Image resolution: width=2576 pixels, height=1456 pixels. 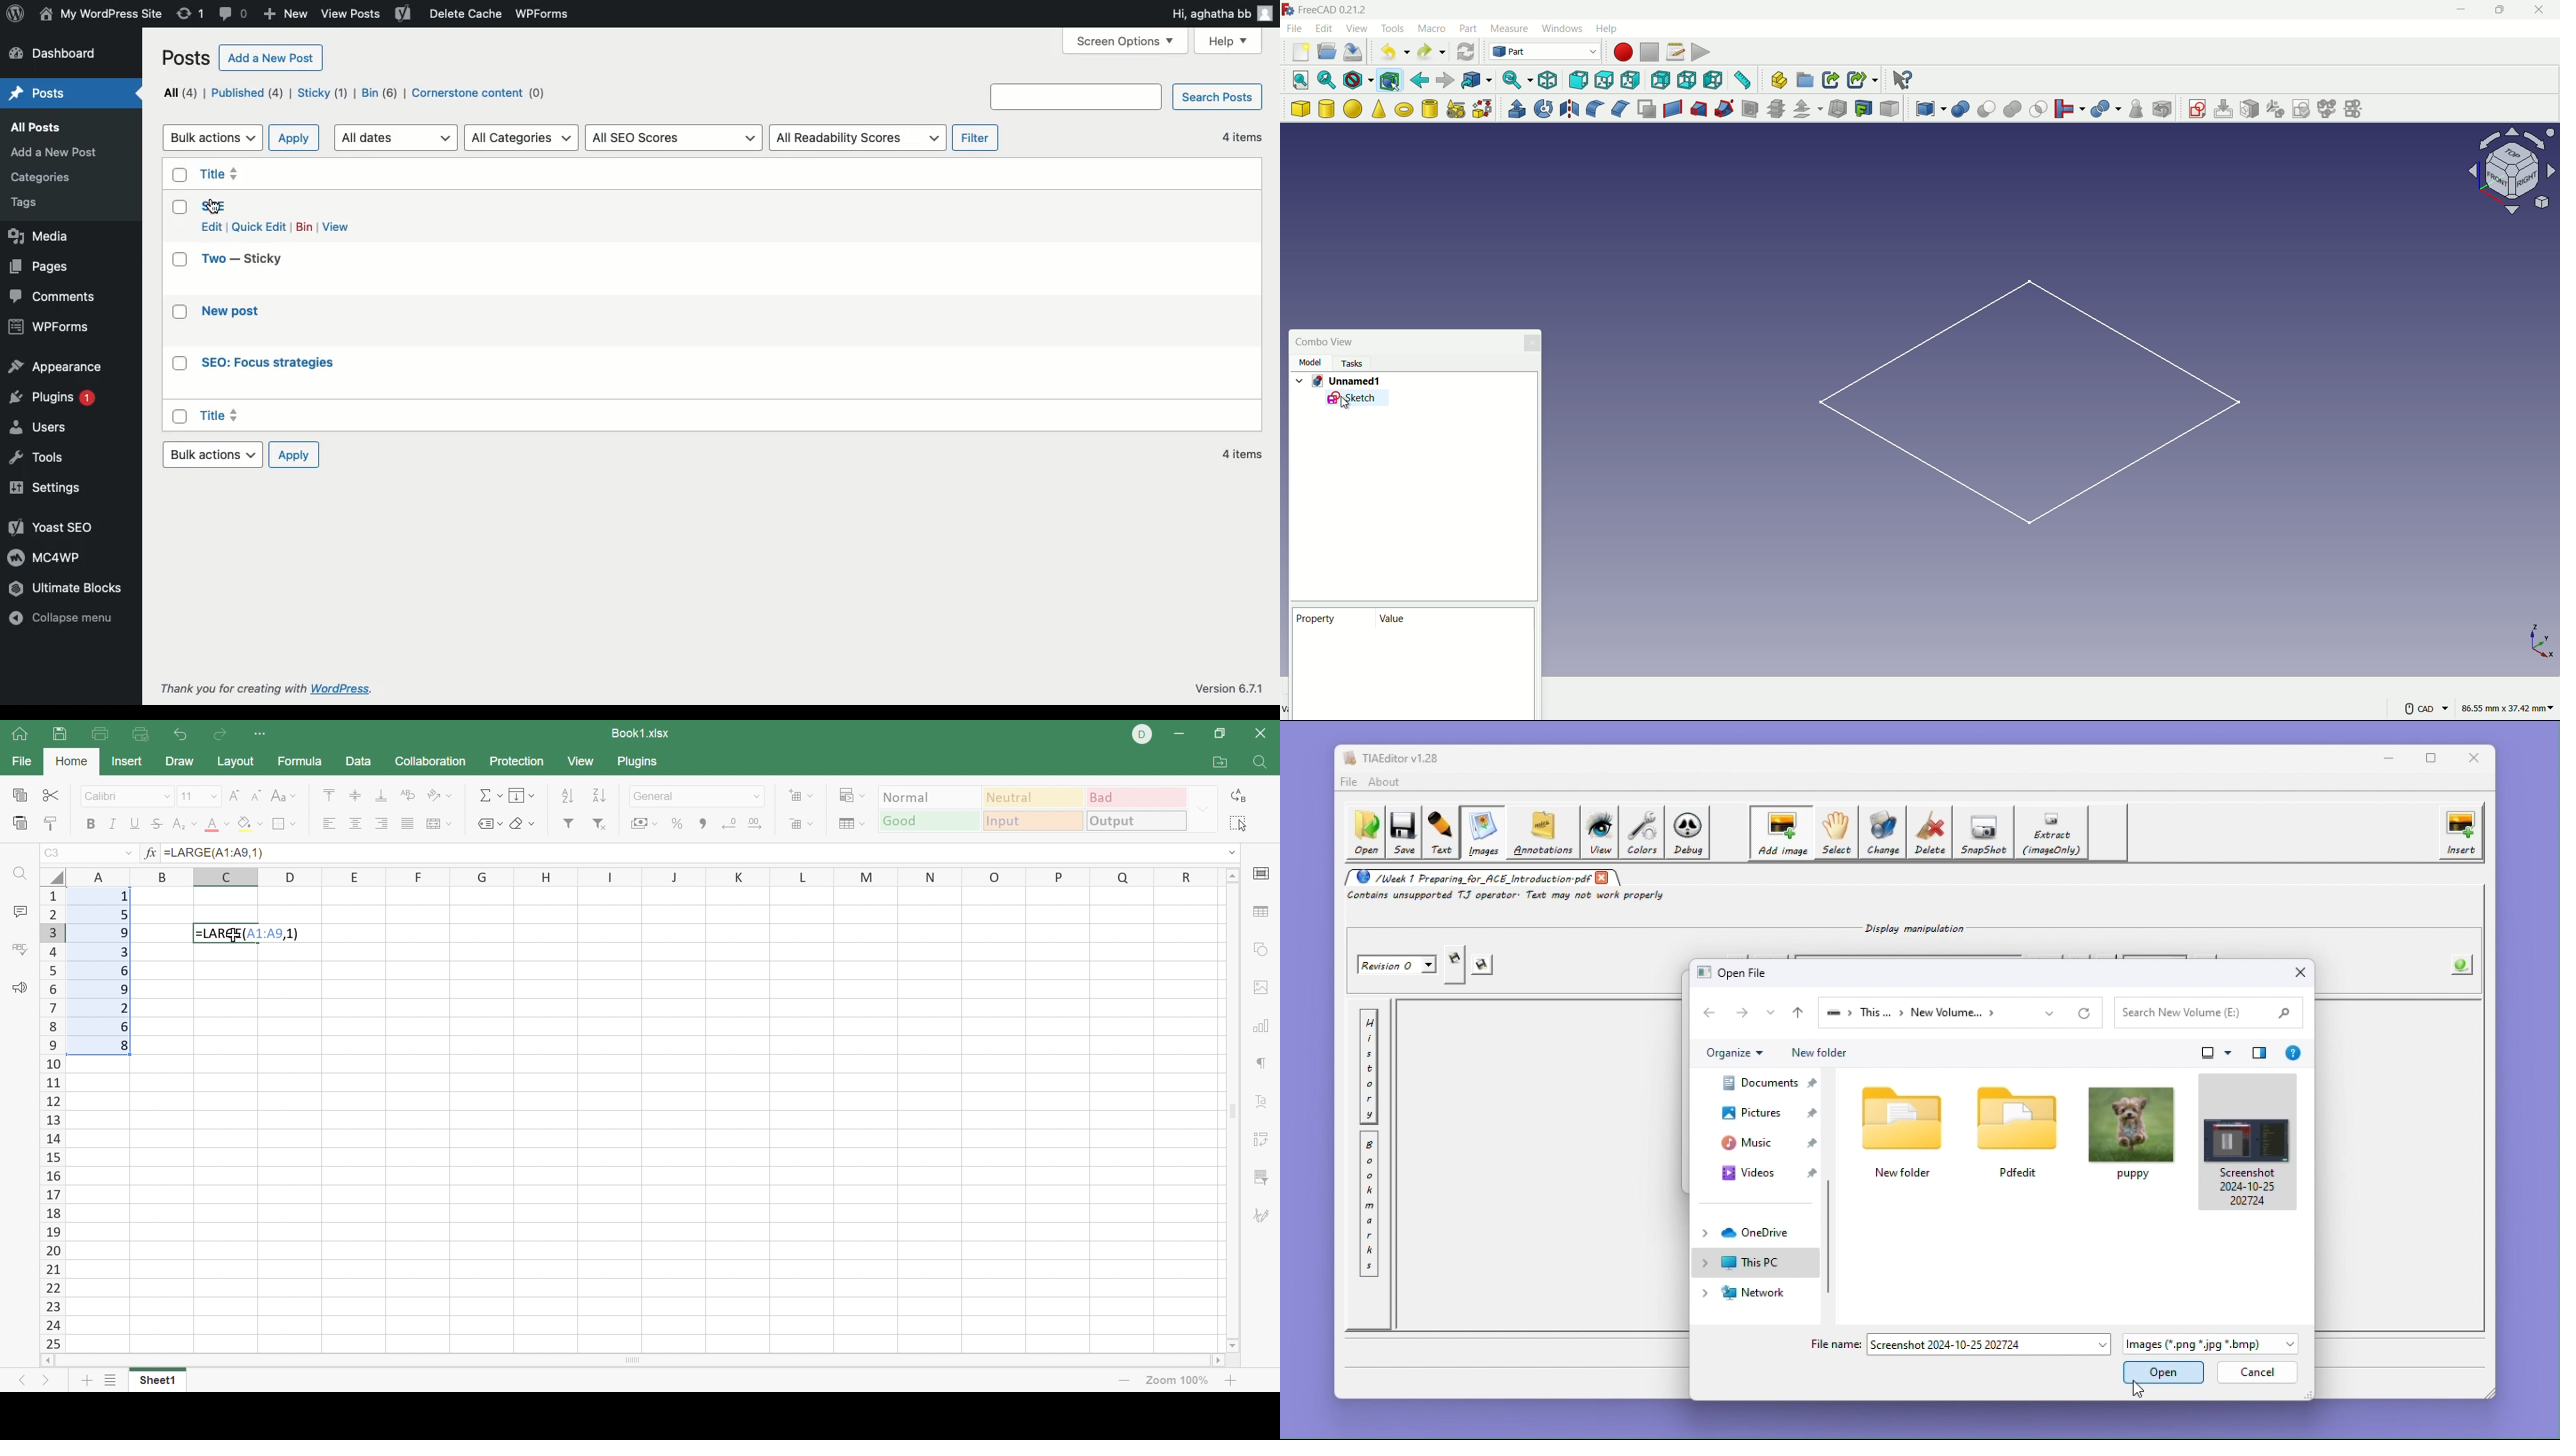 I want to click on Decrease decimal, so click(x=730, y=824).